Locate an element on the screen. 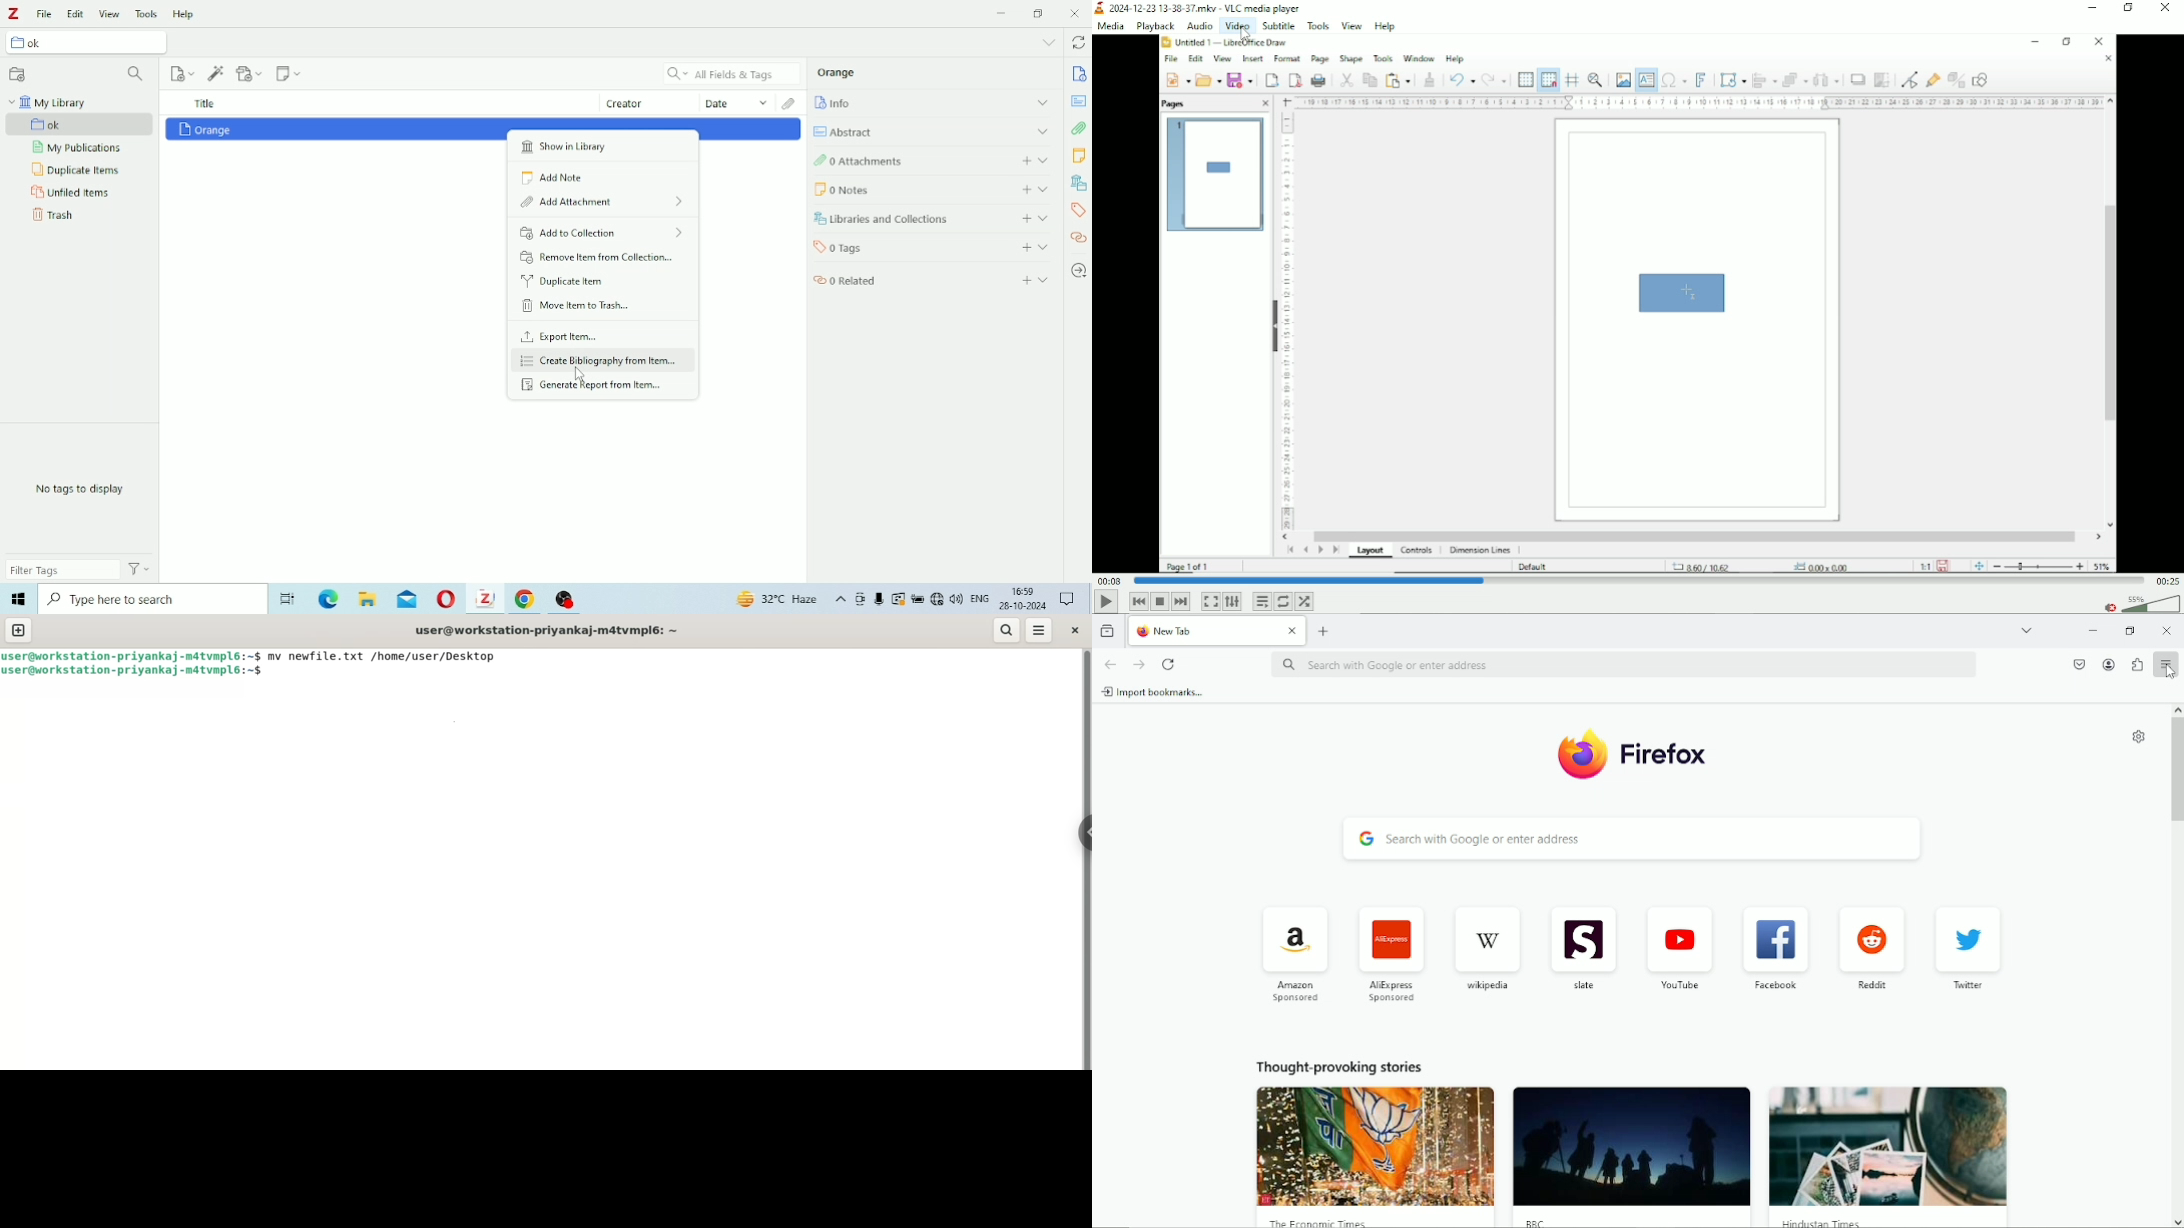 The height and width of the screenshot is (1232, 2184). My Library is located at coordinates (47, 102).